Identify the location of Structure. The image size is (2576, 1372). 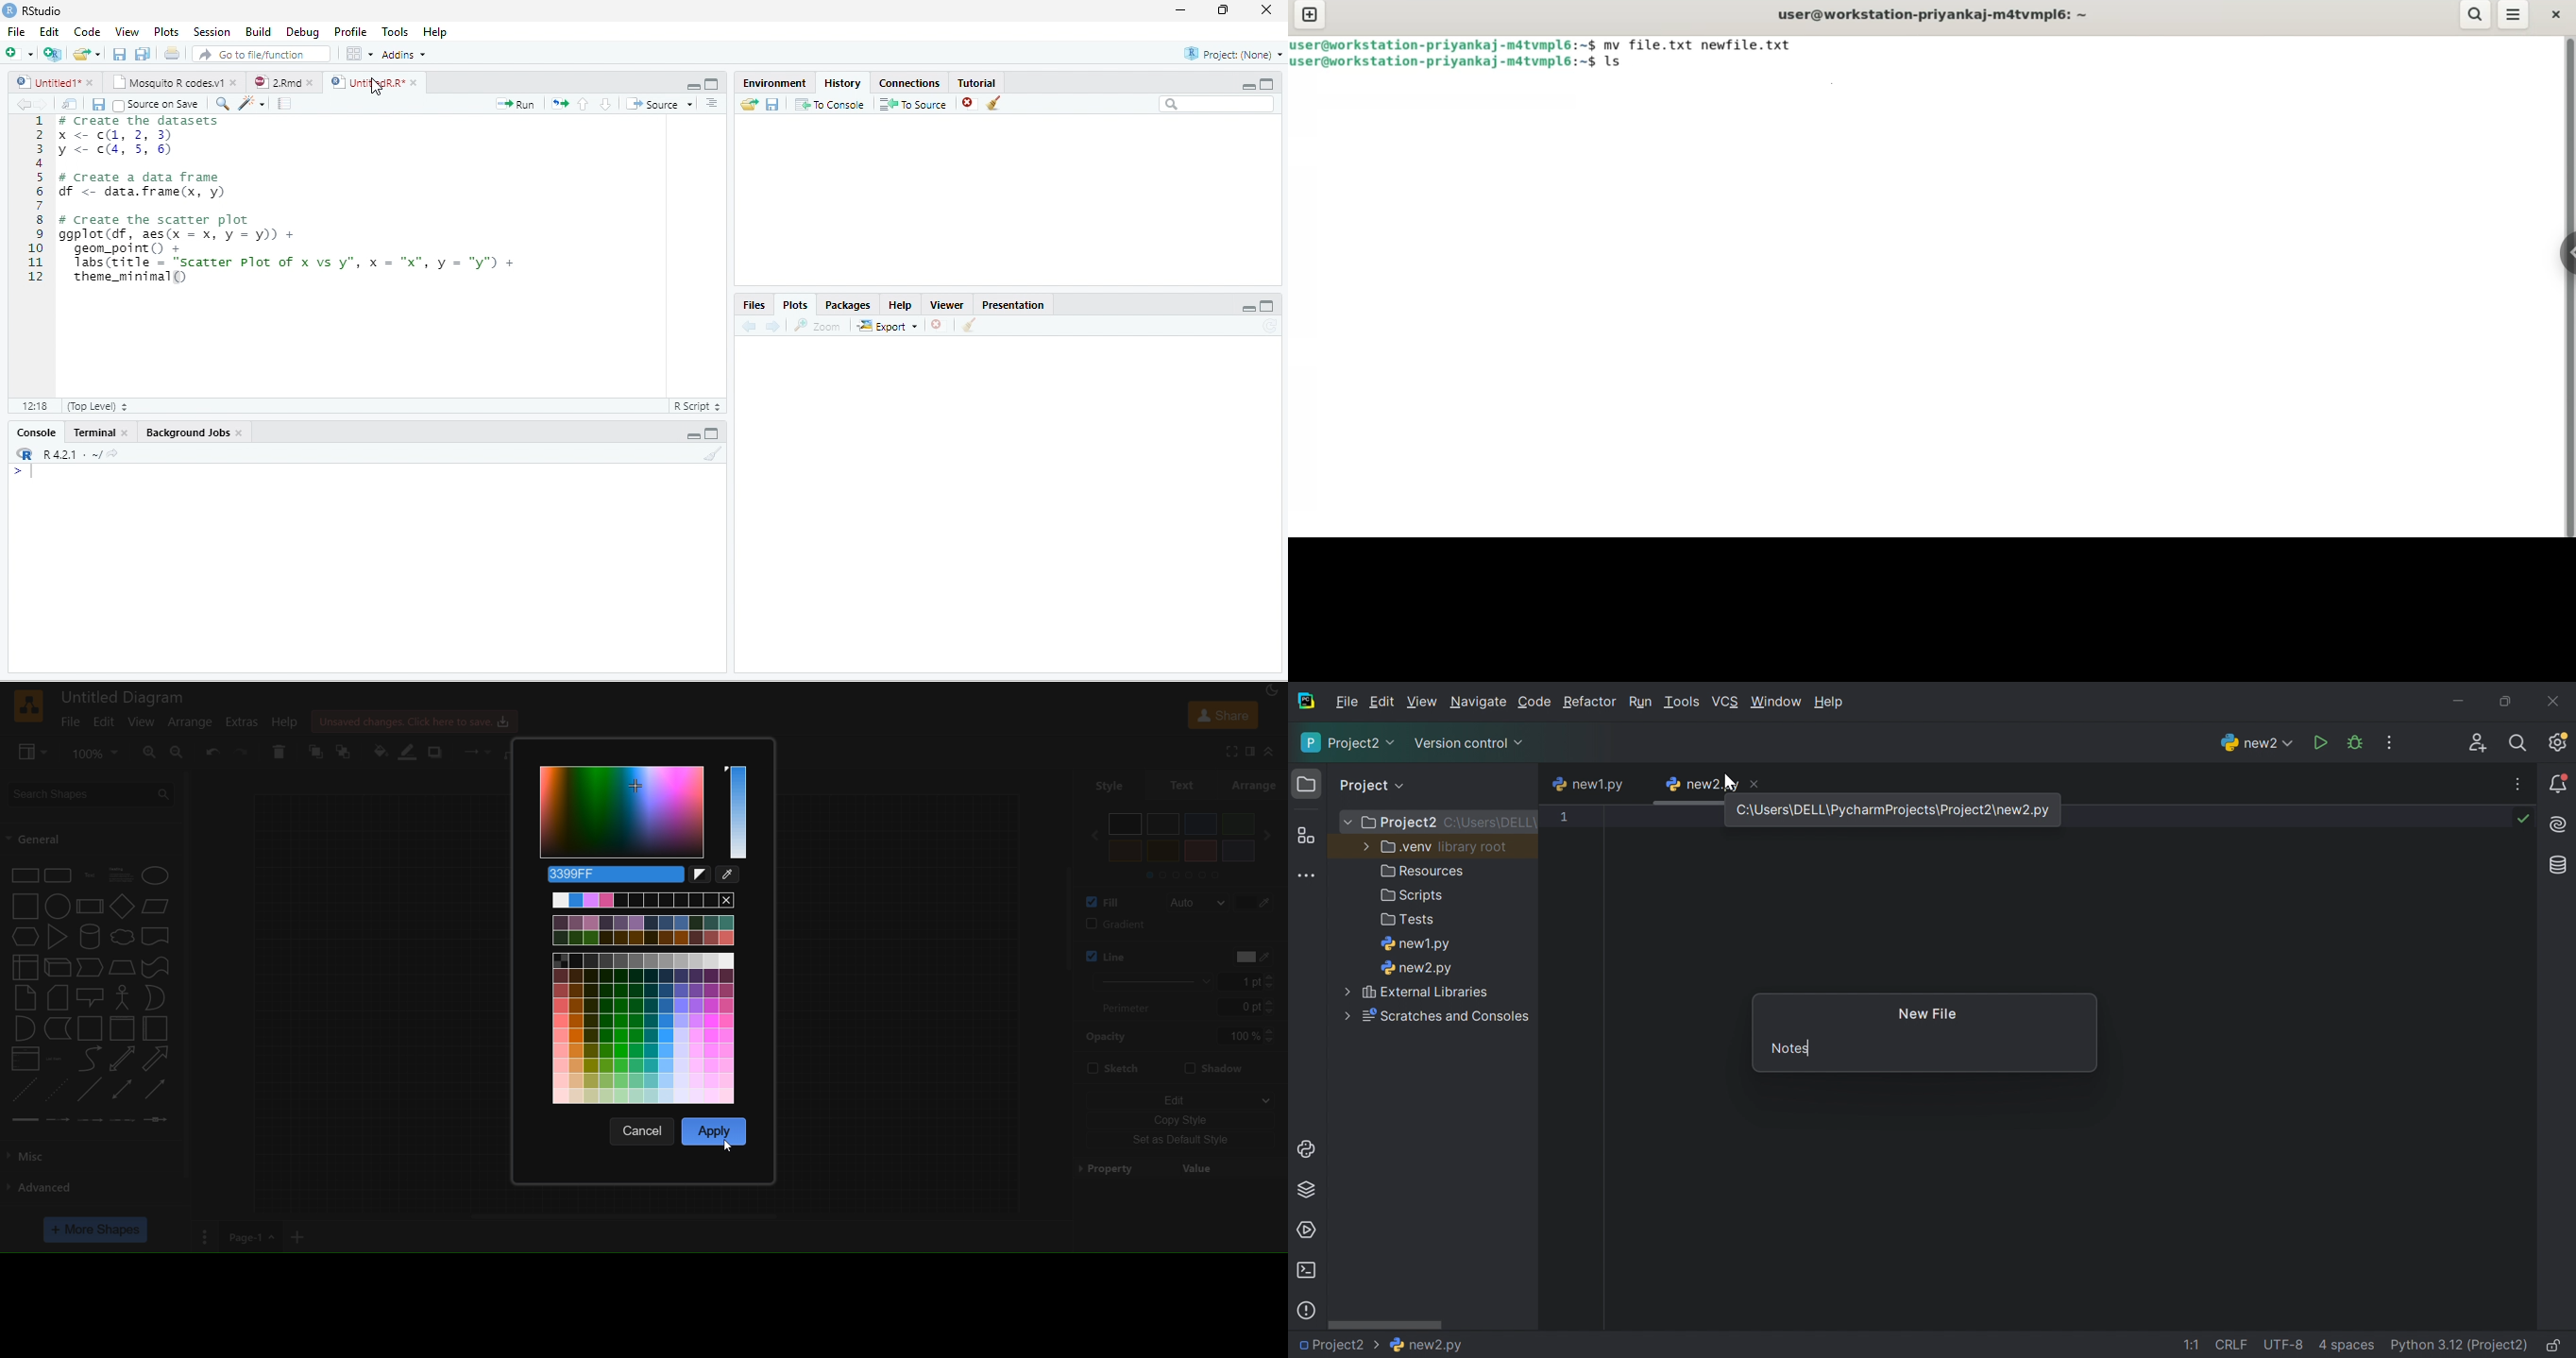
(1305, 835).